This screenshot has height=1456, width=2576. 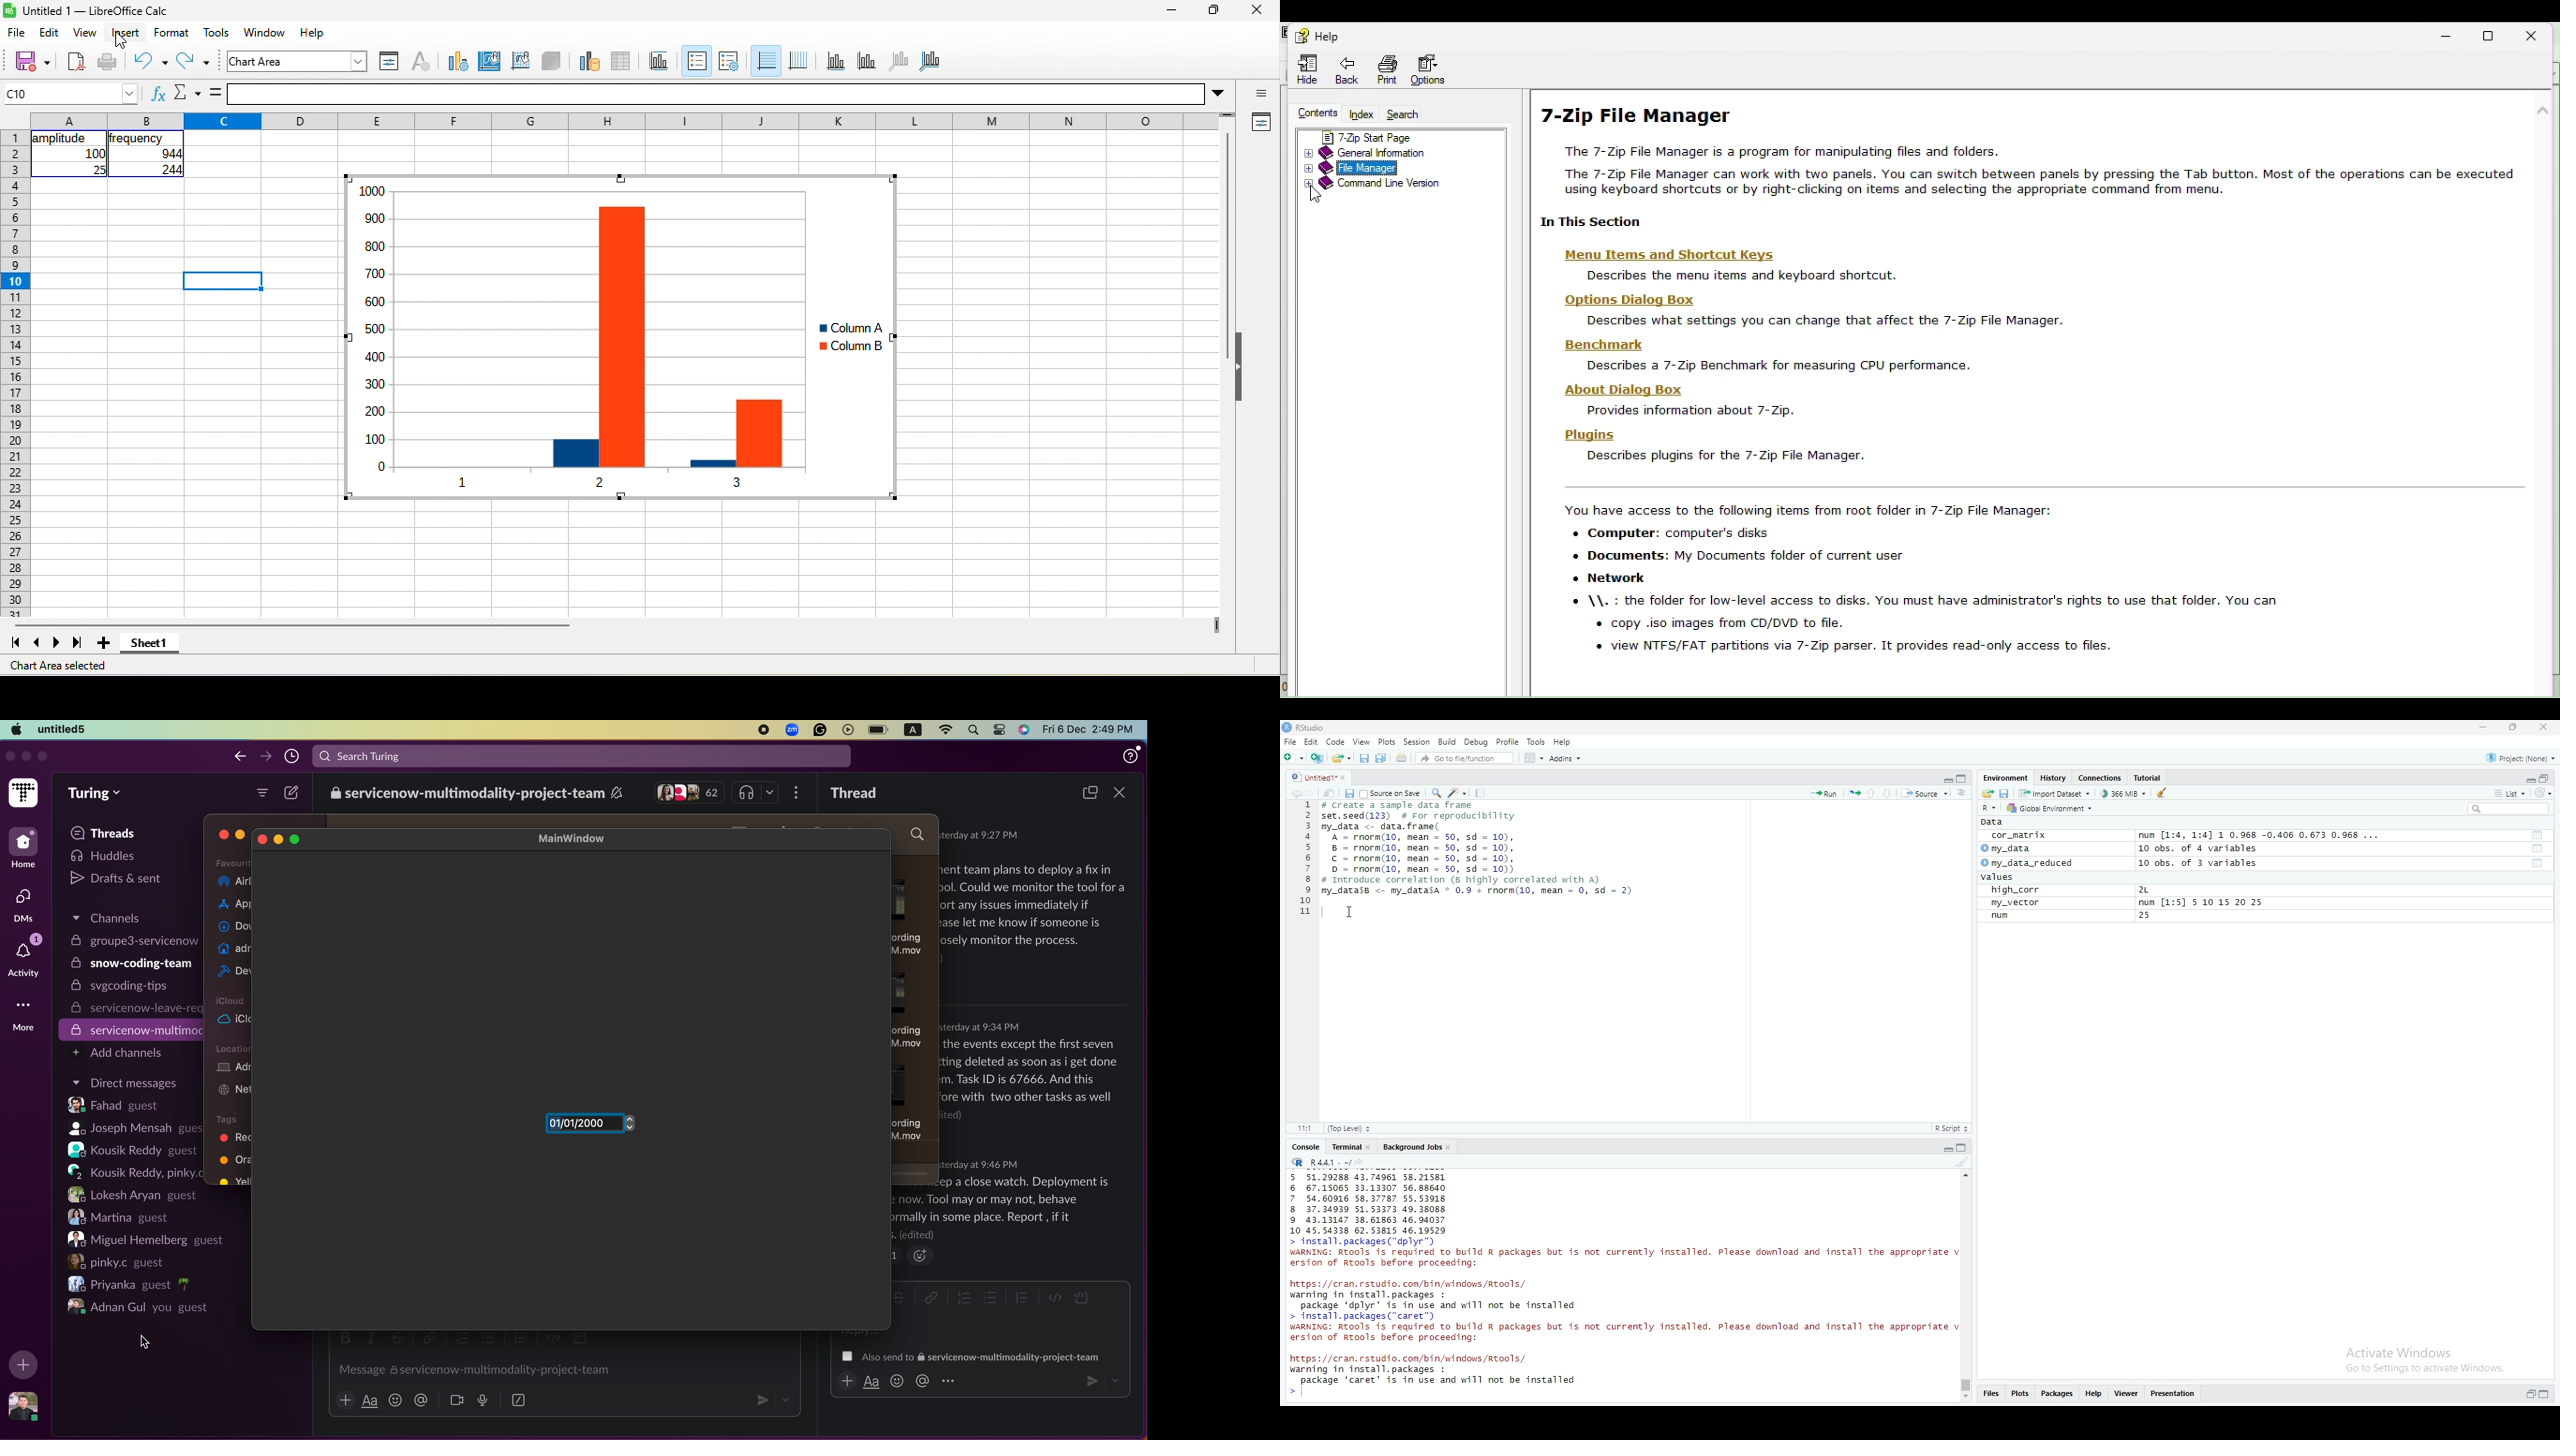 I want to click on column headings, so click(x=630, y=119).